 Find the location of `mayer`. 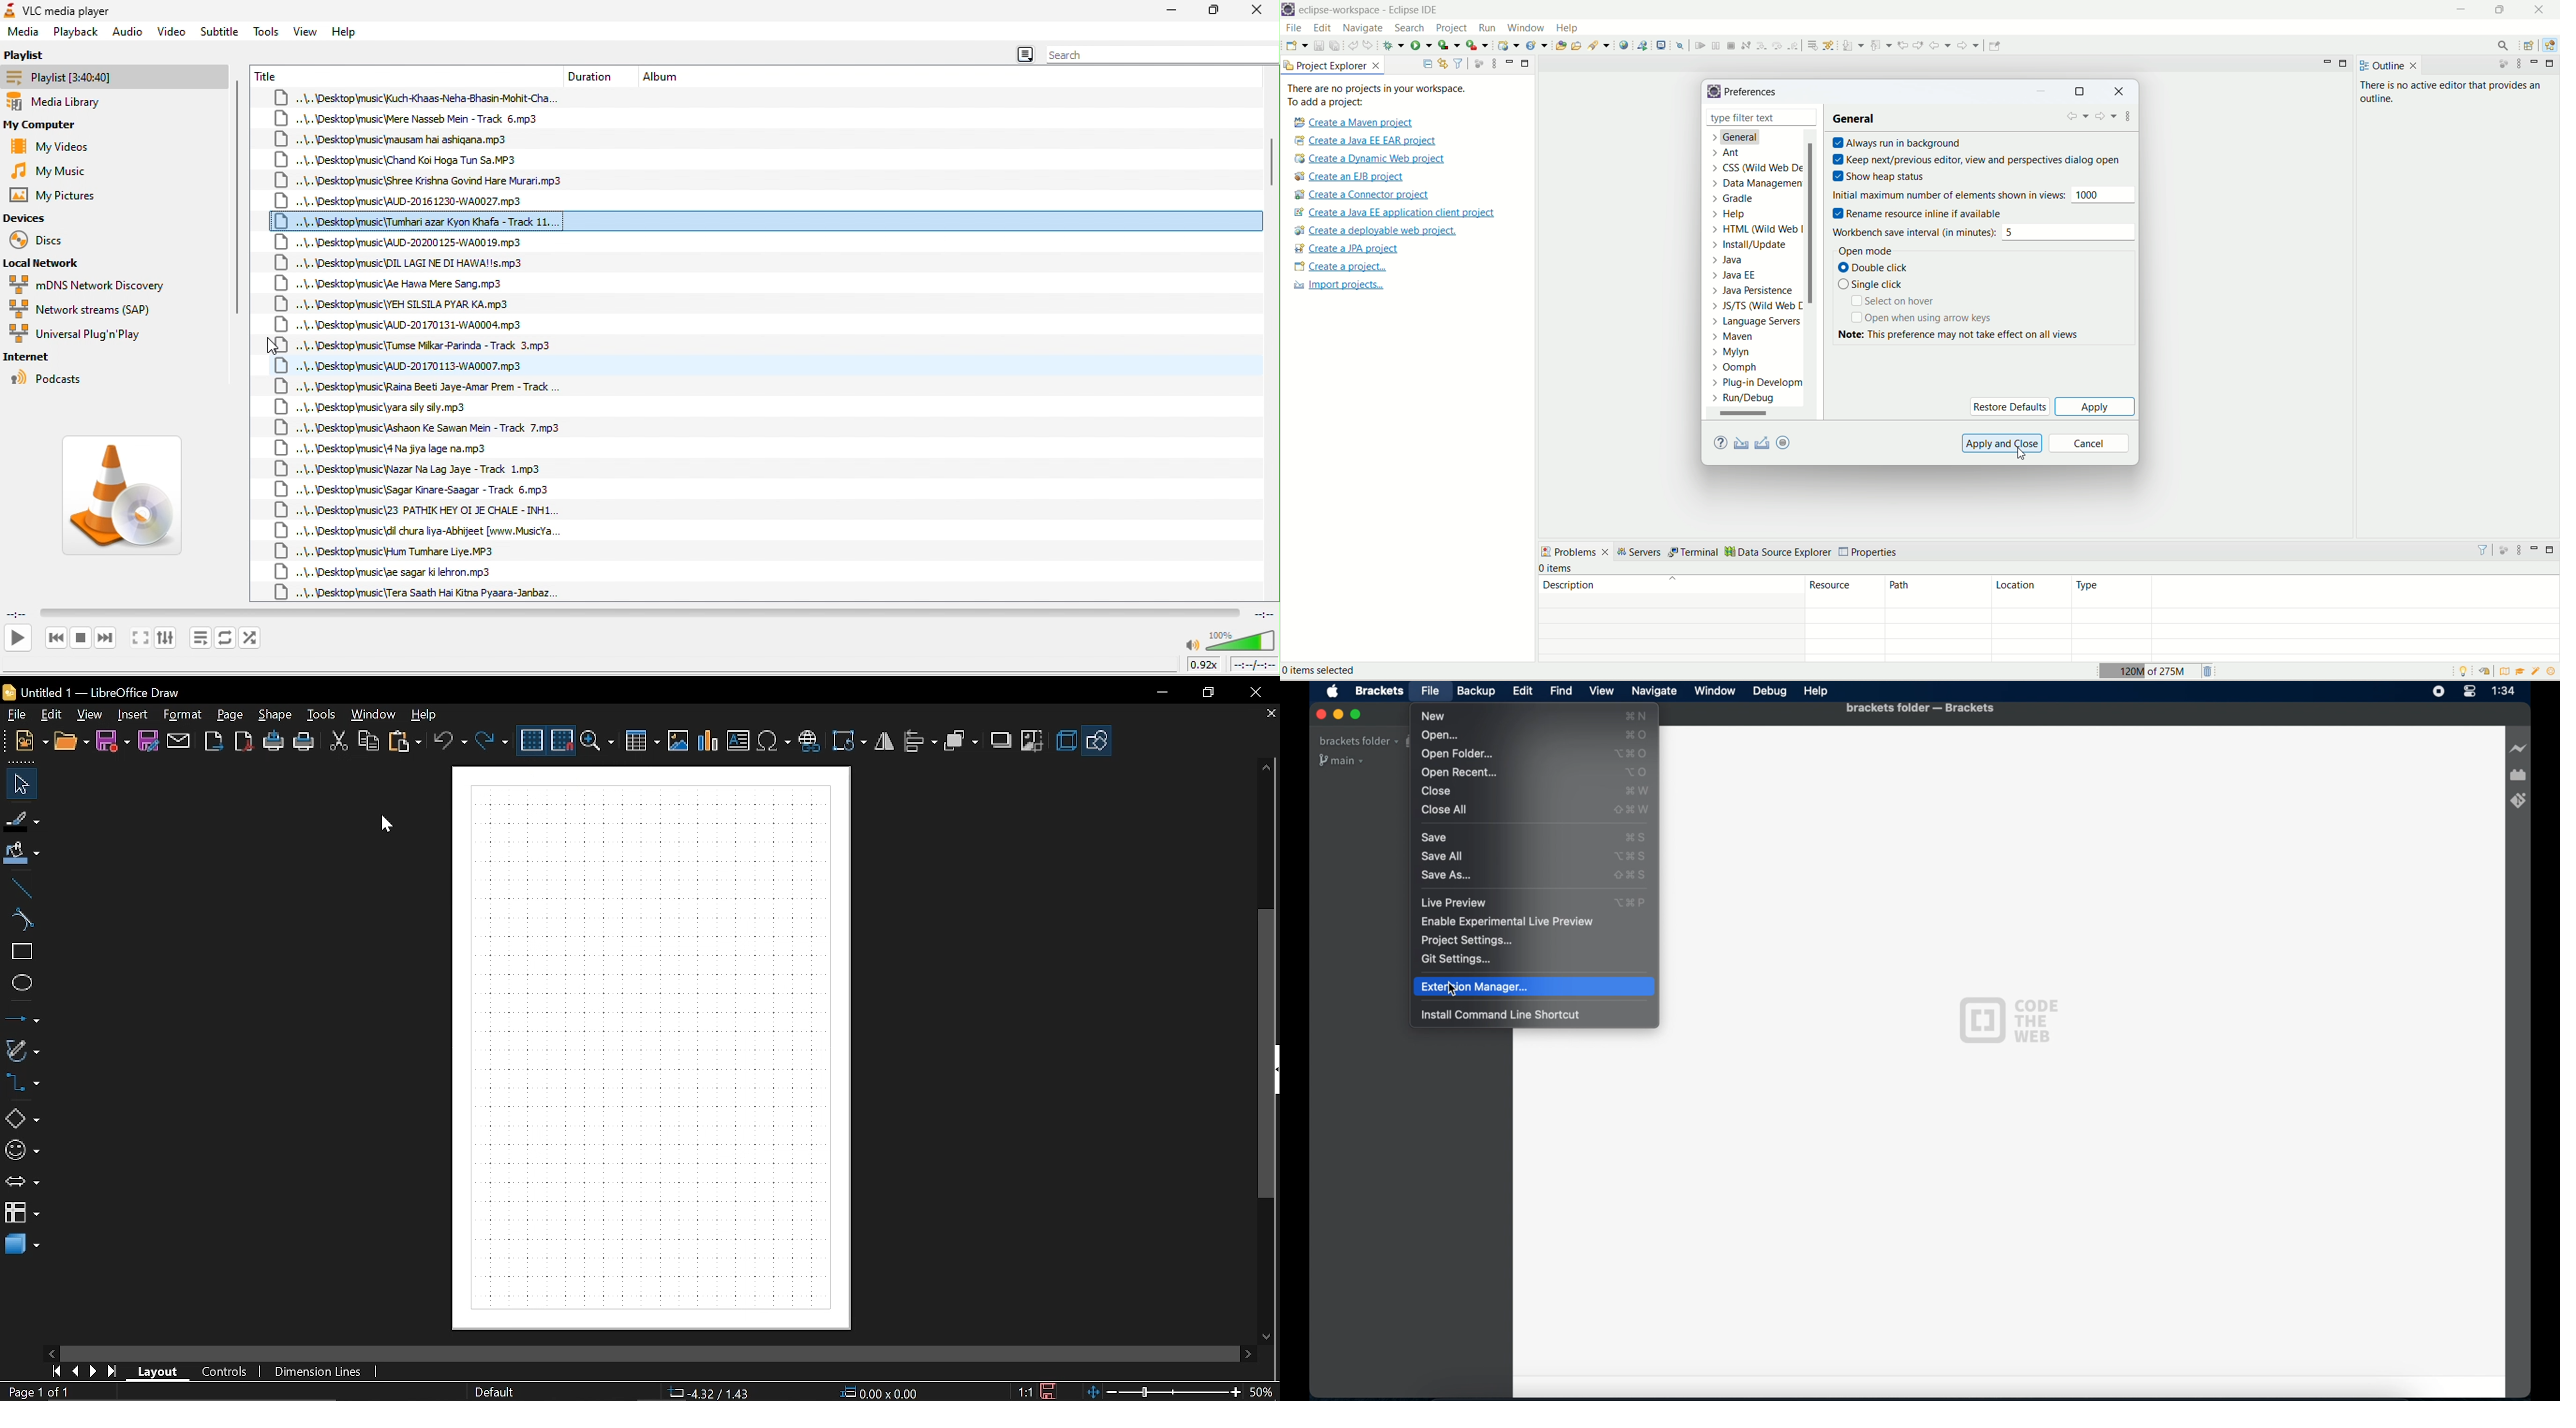

mayer is located at coordinates (1737, 339).